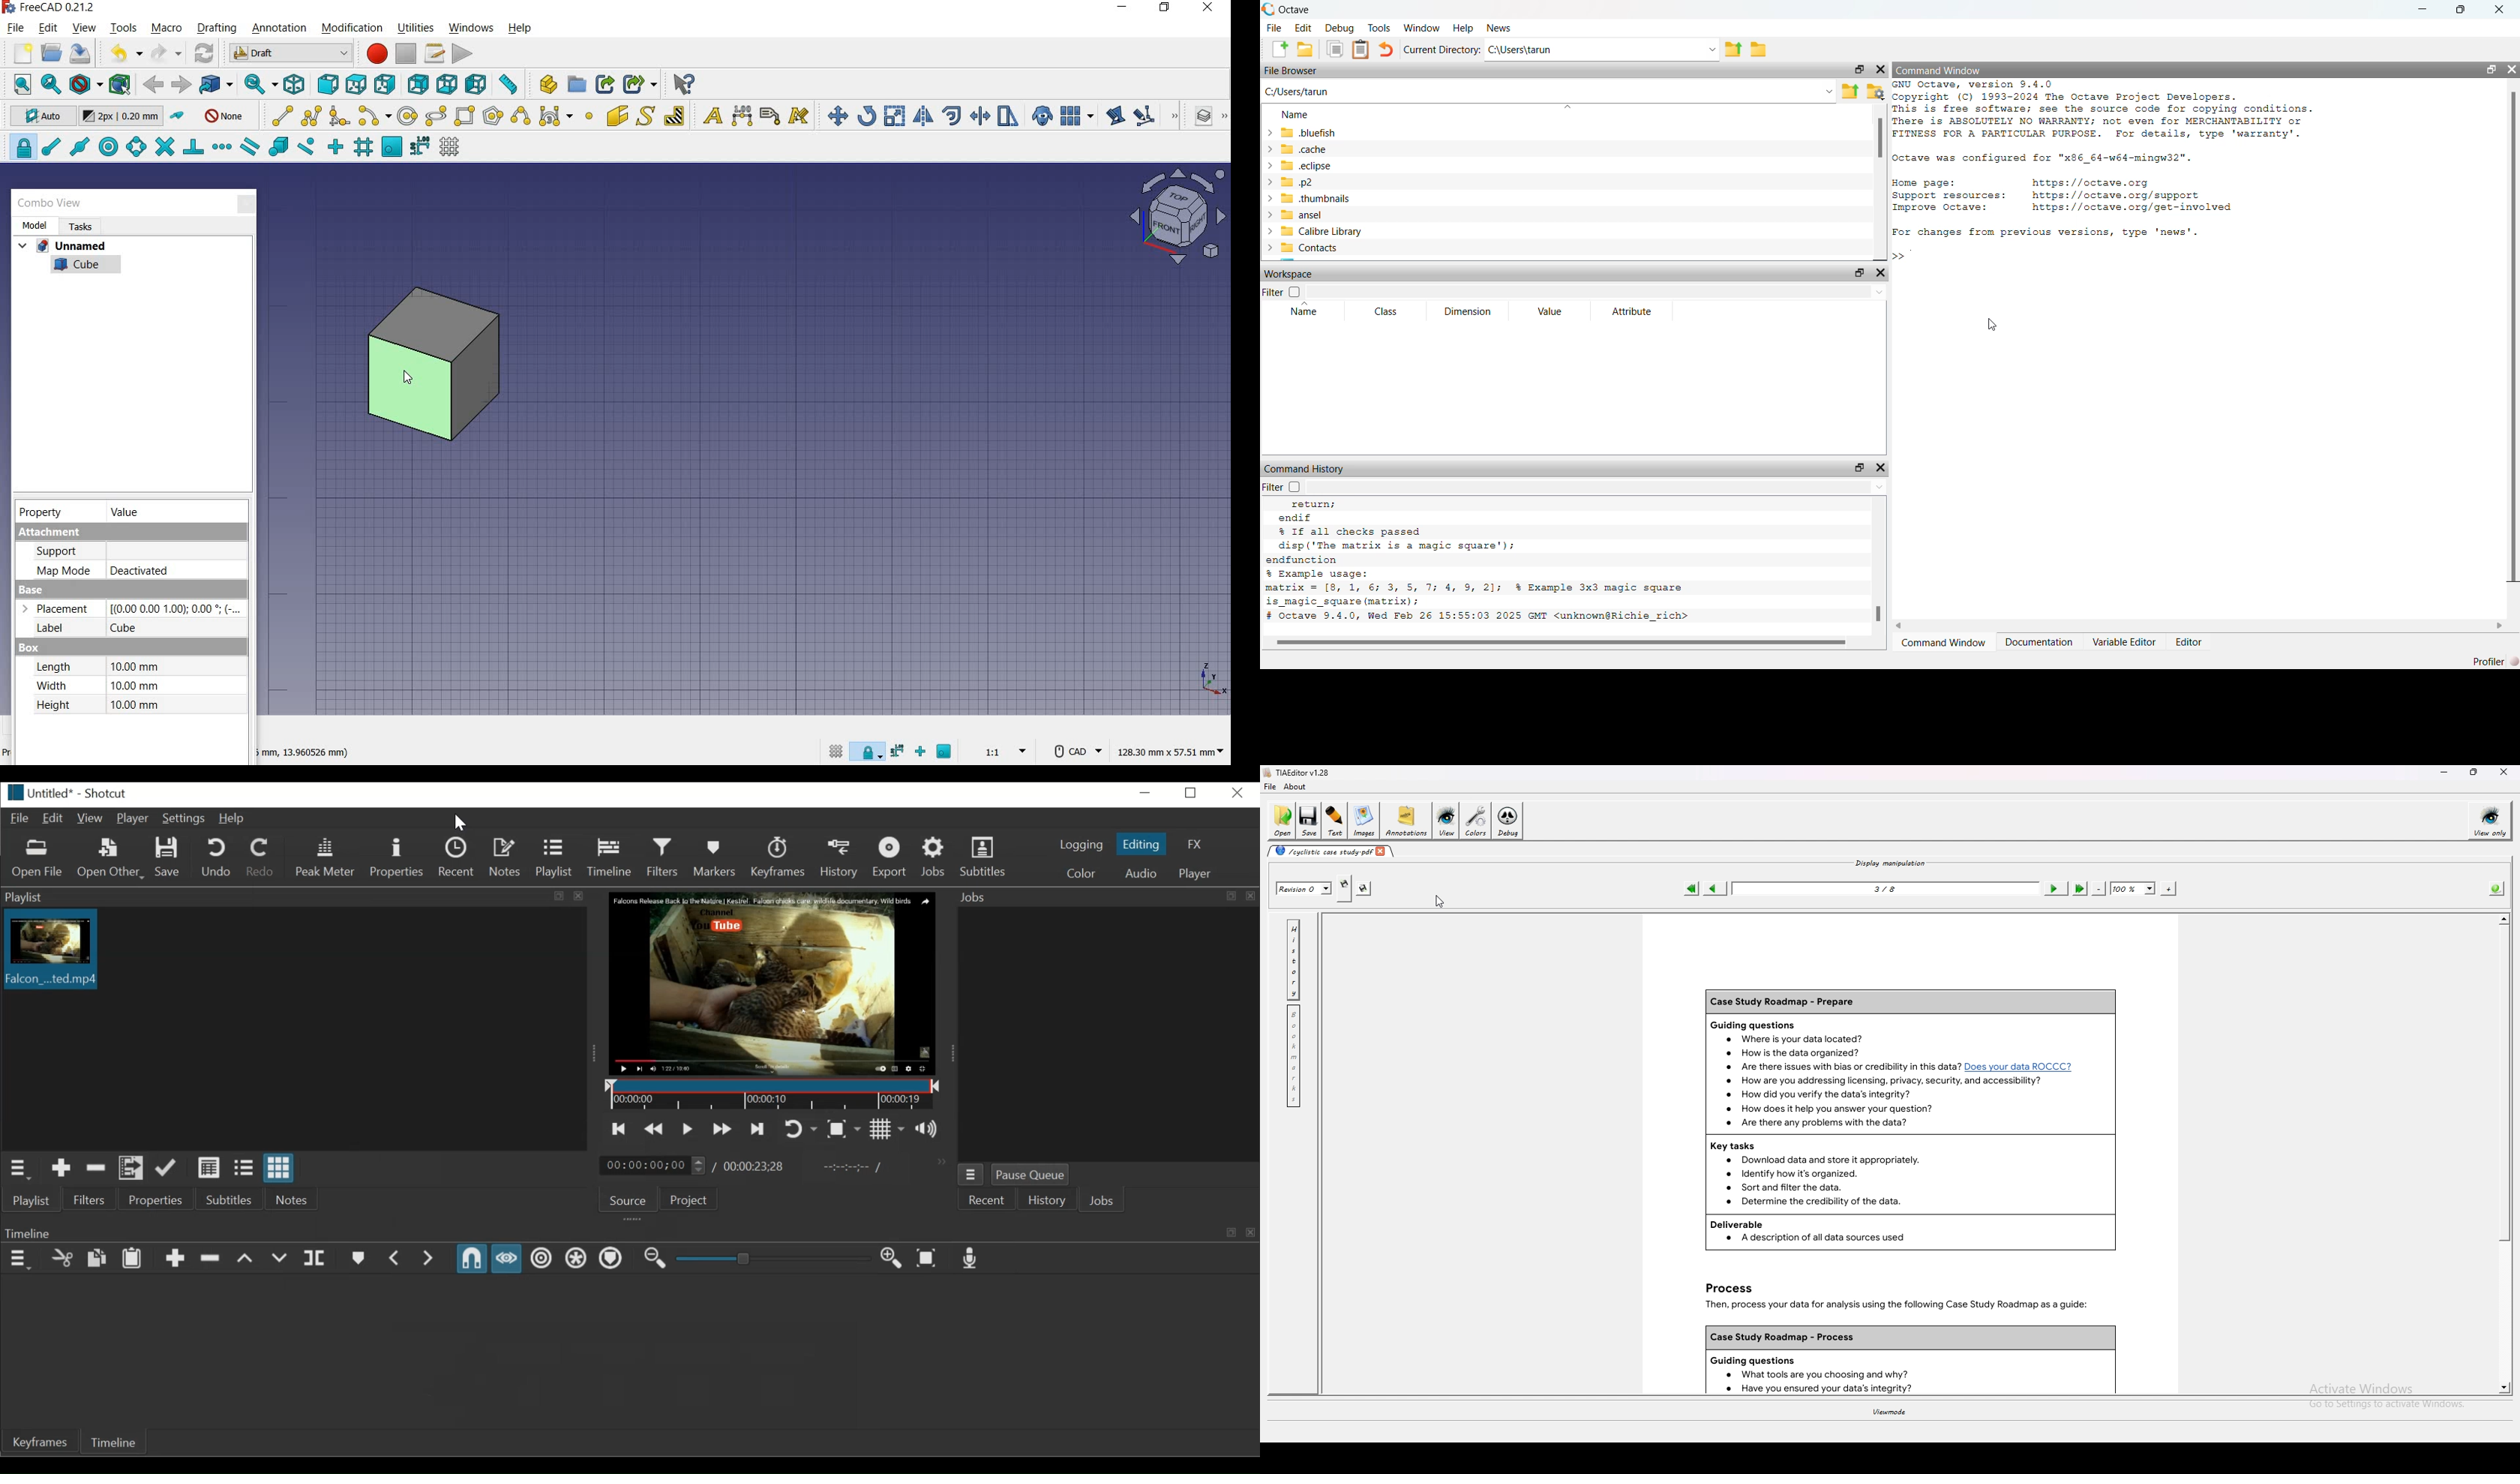 This screenshot has width=2520, height=1484. I want to click on logging, so click(1084, 846).